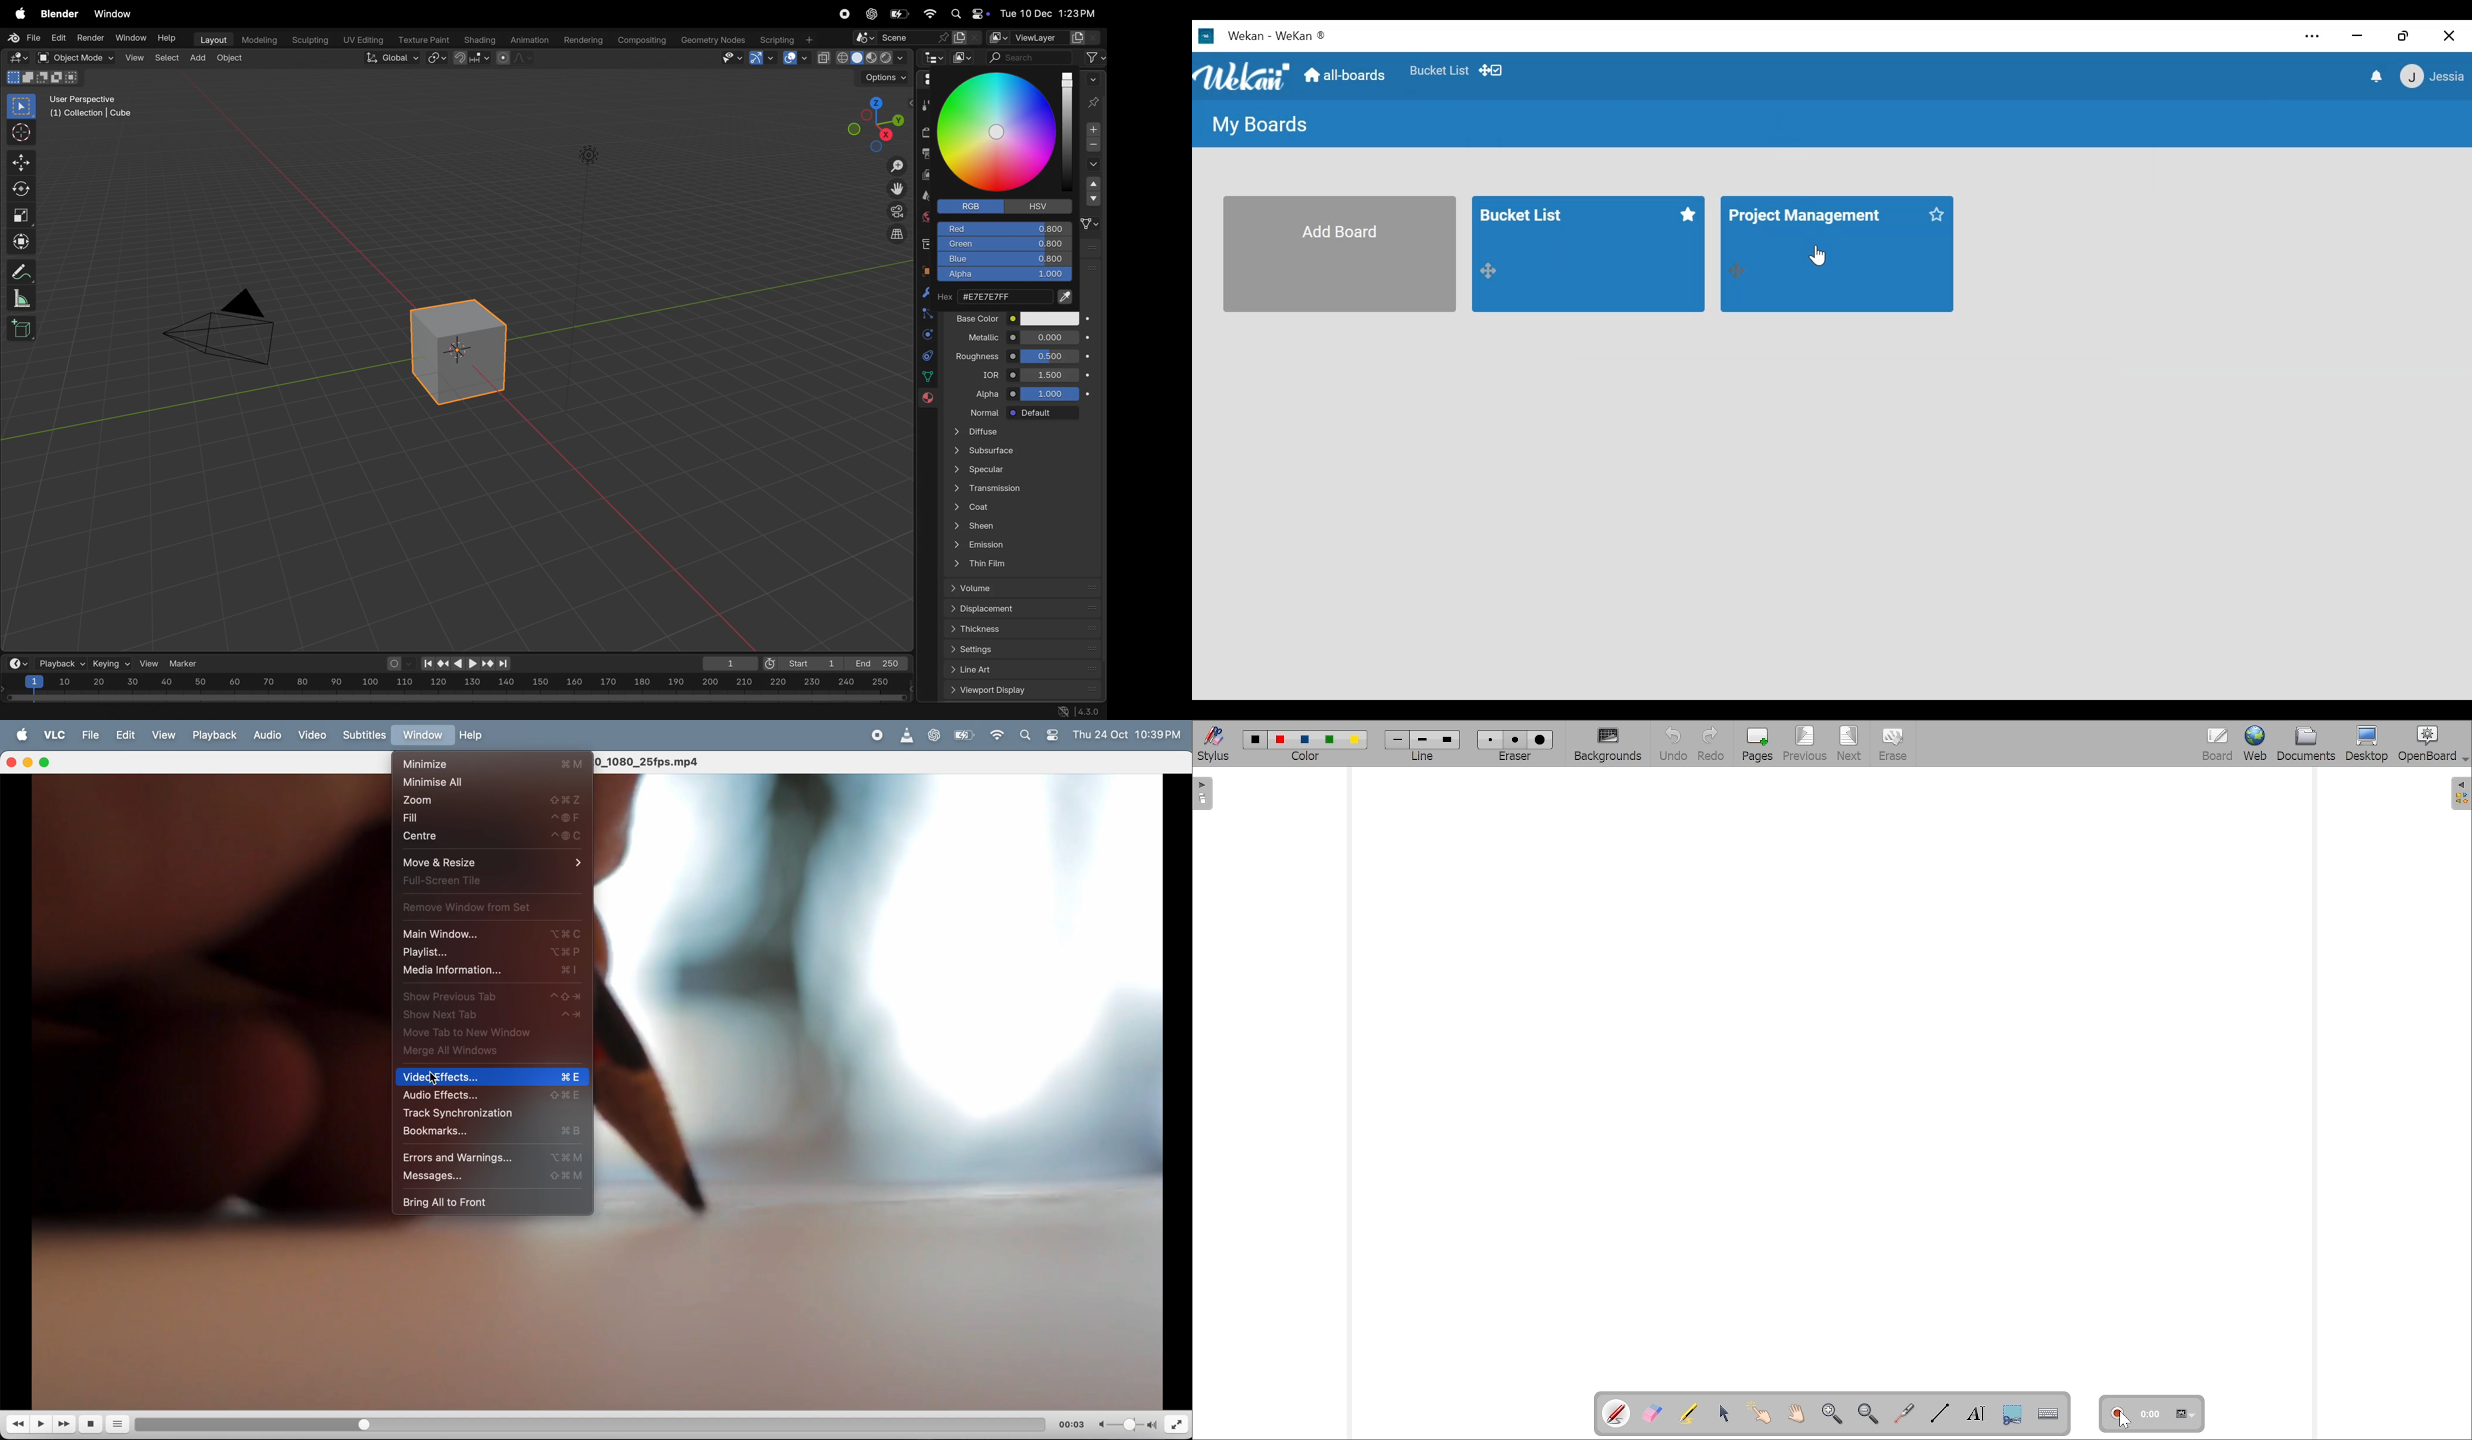  I want to click on , so click(2369, 743).